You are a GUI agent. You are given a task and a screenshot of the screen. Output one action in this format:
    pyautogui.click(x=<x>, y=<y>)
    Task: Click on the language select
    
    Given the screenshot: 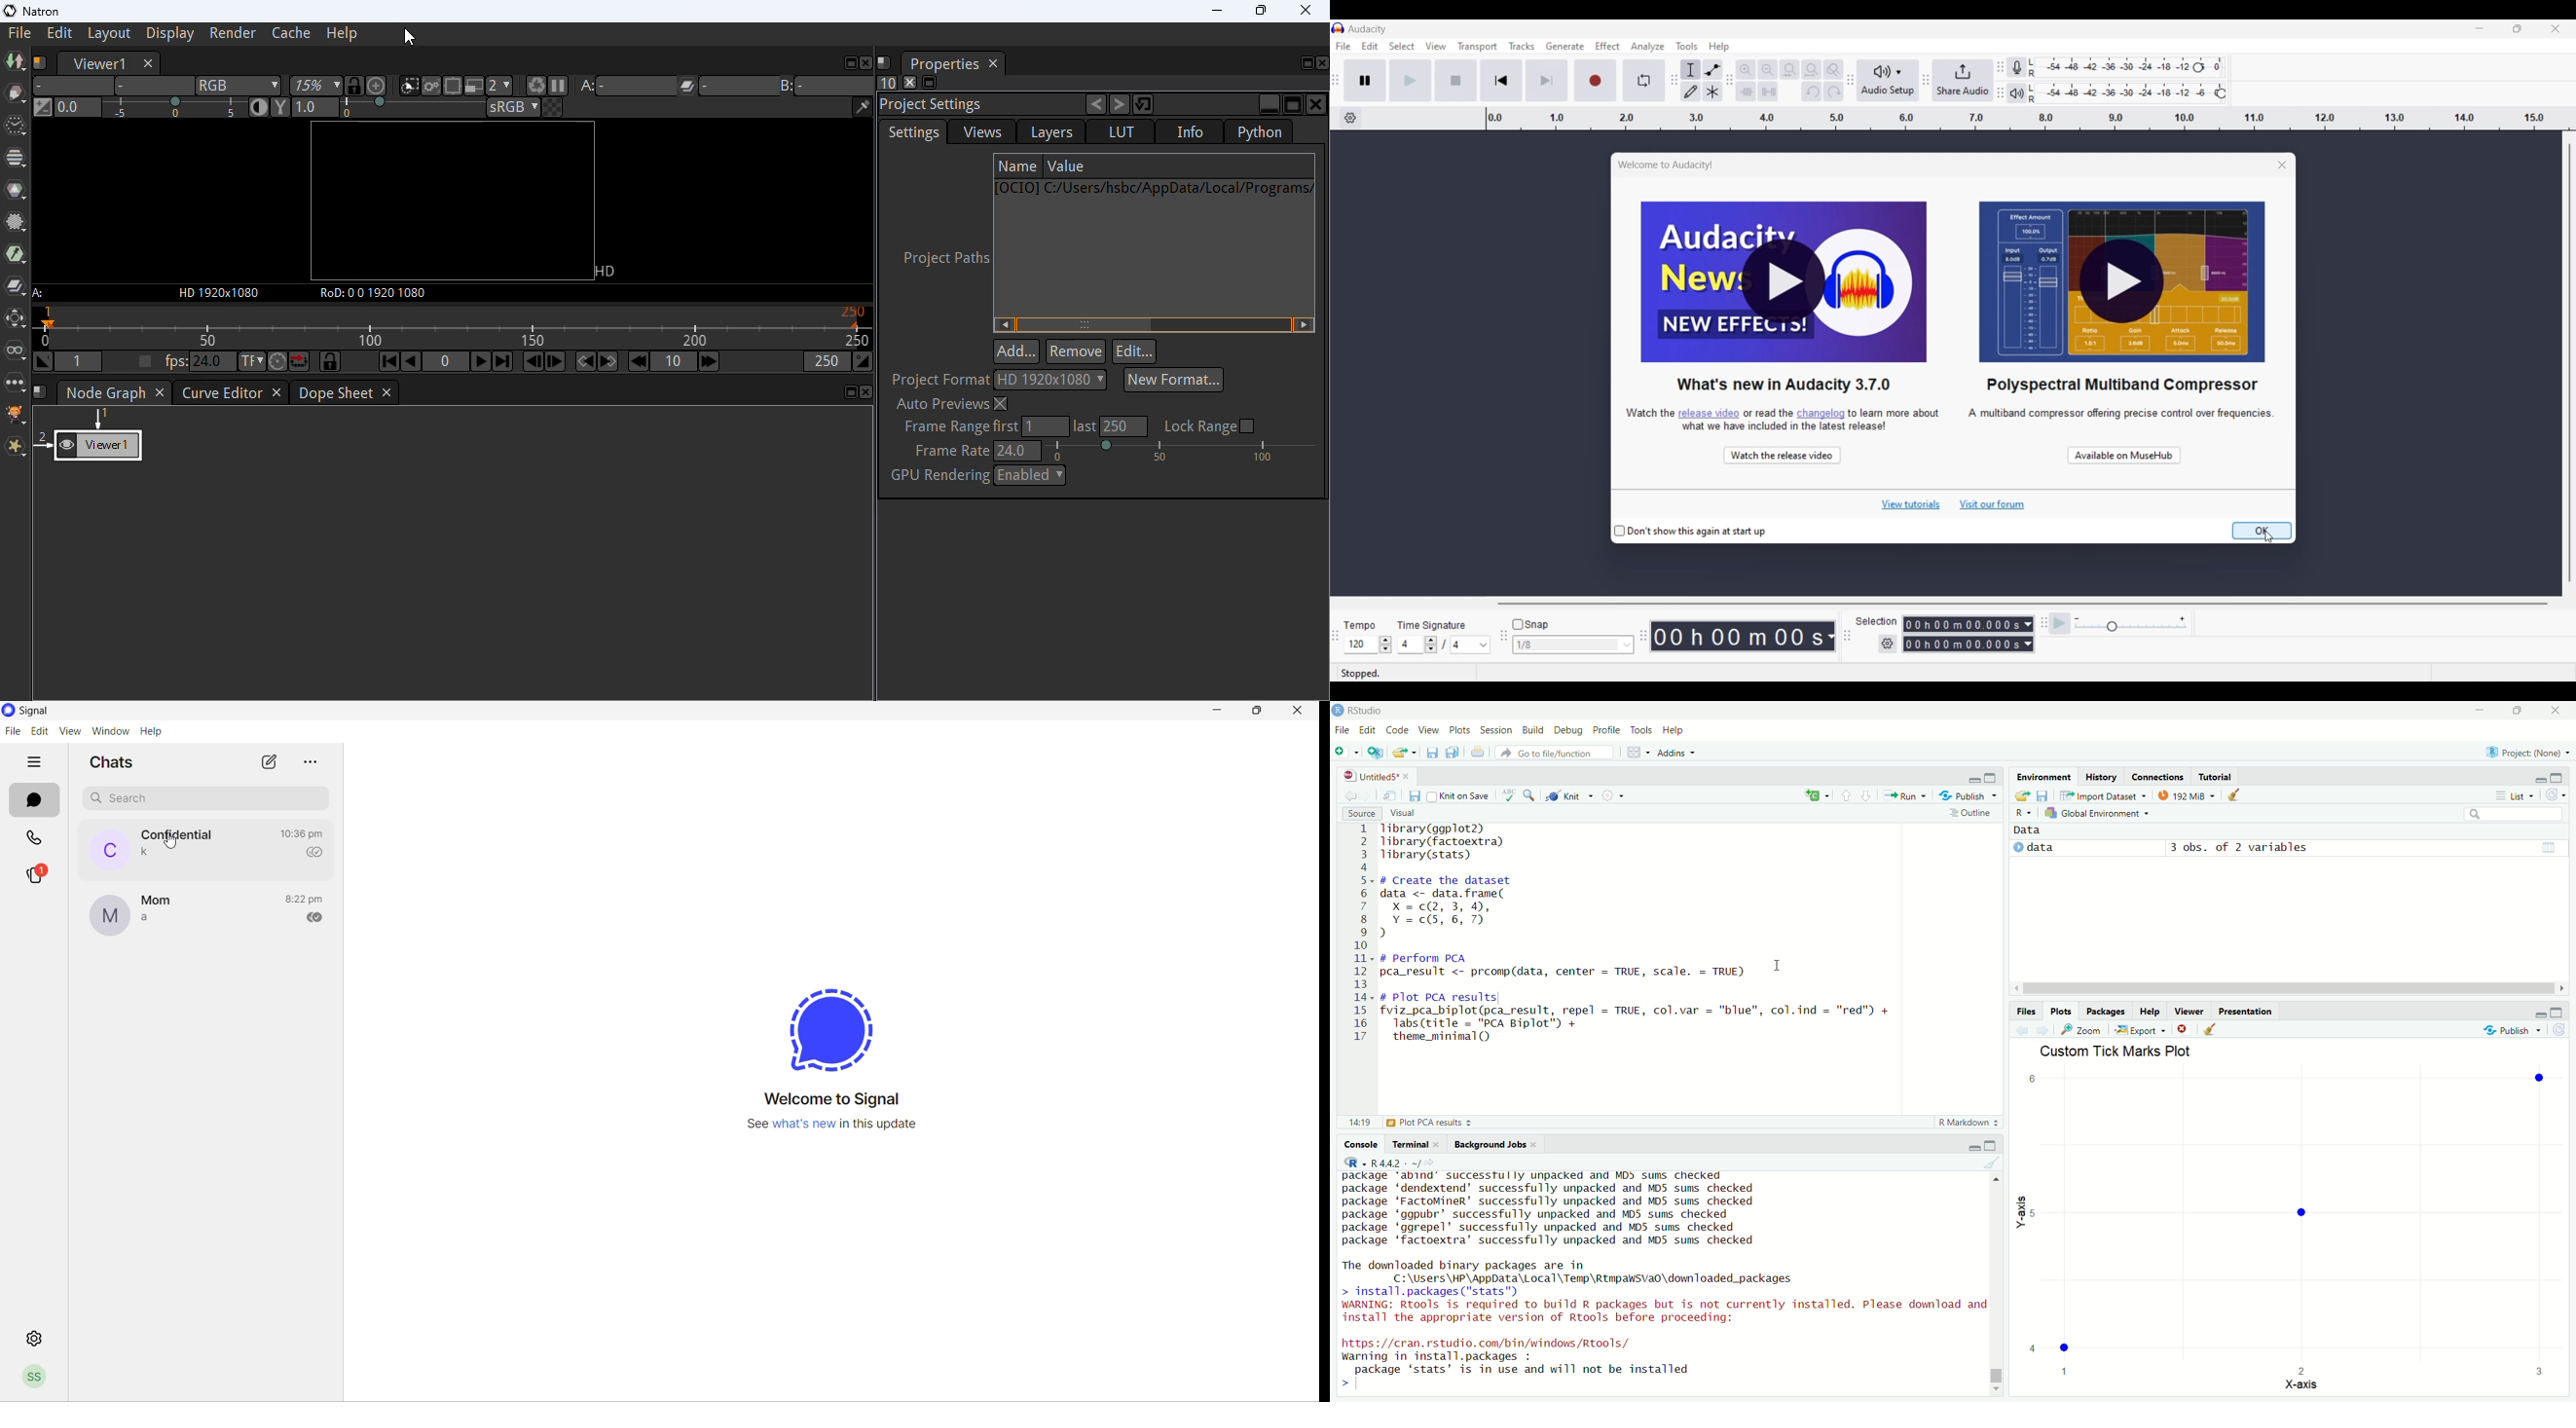 What is the action you would take?
    pyautogui.click(x=1815, y=796)
    